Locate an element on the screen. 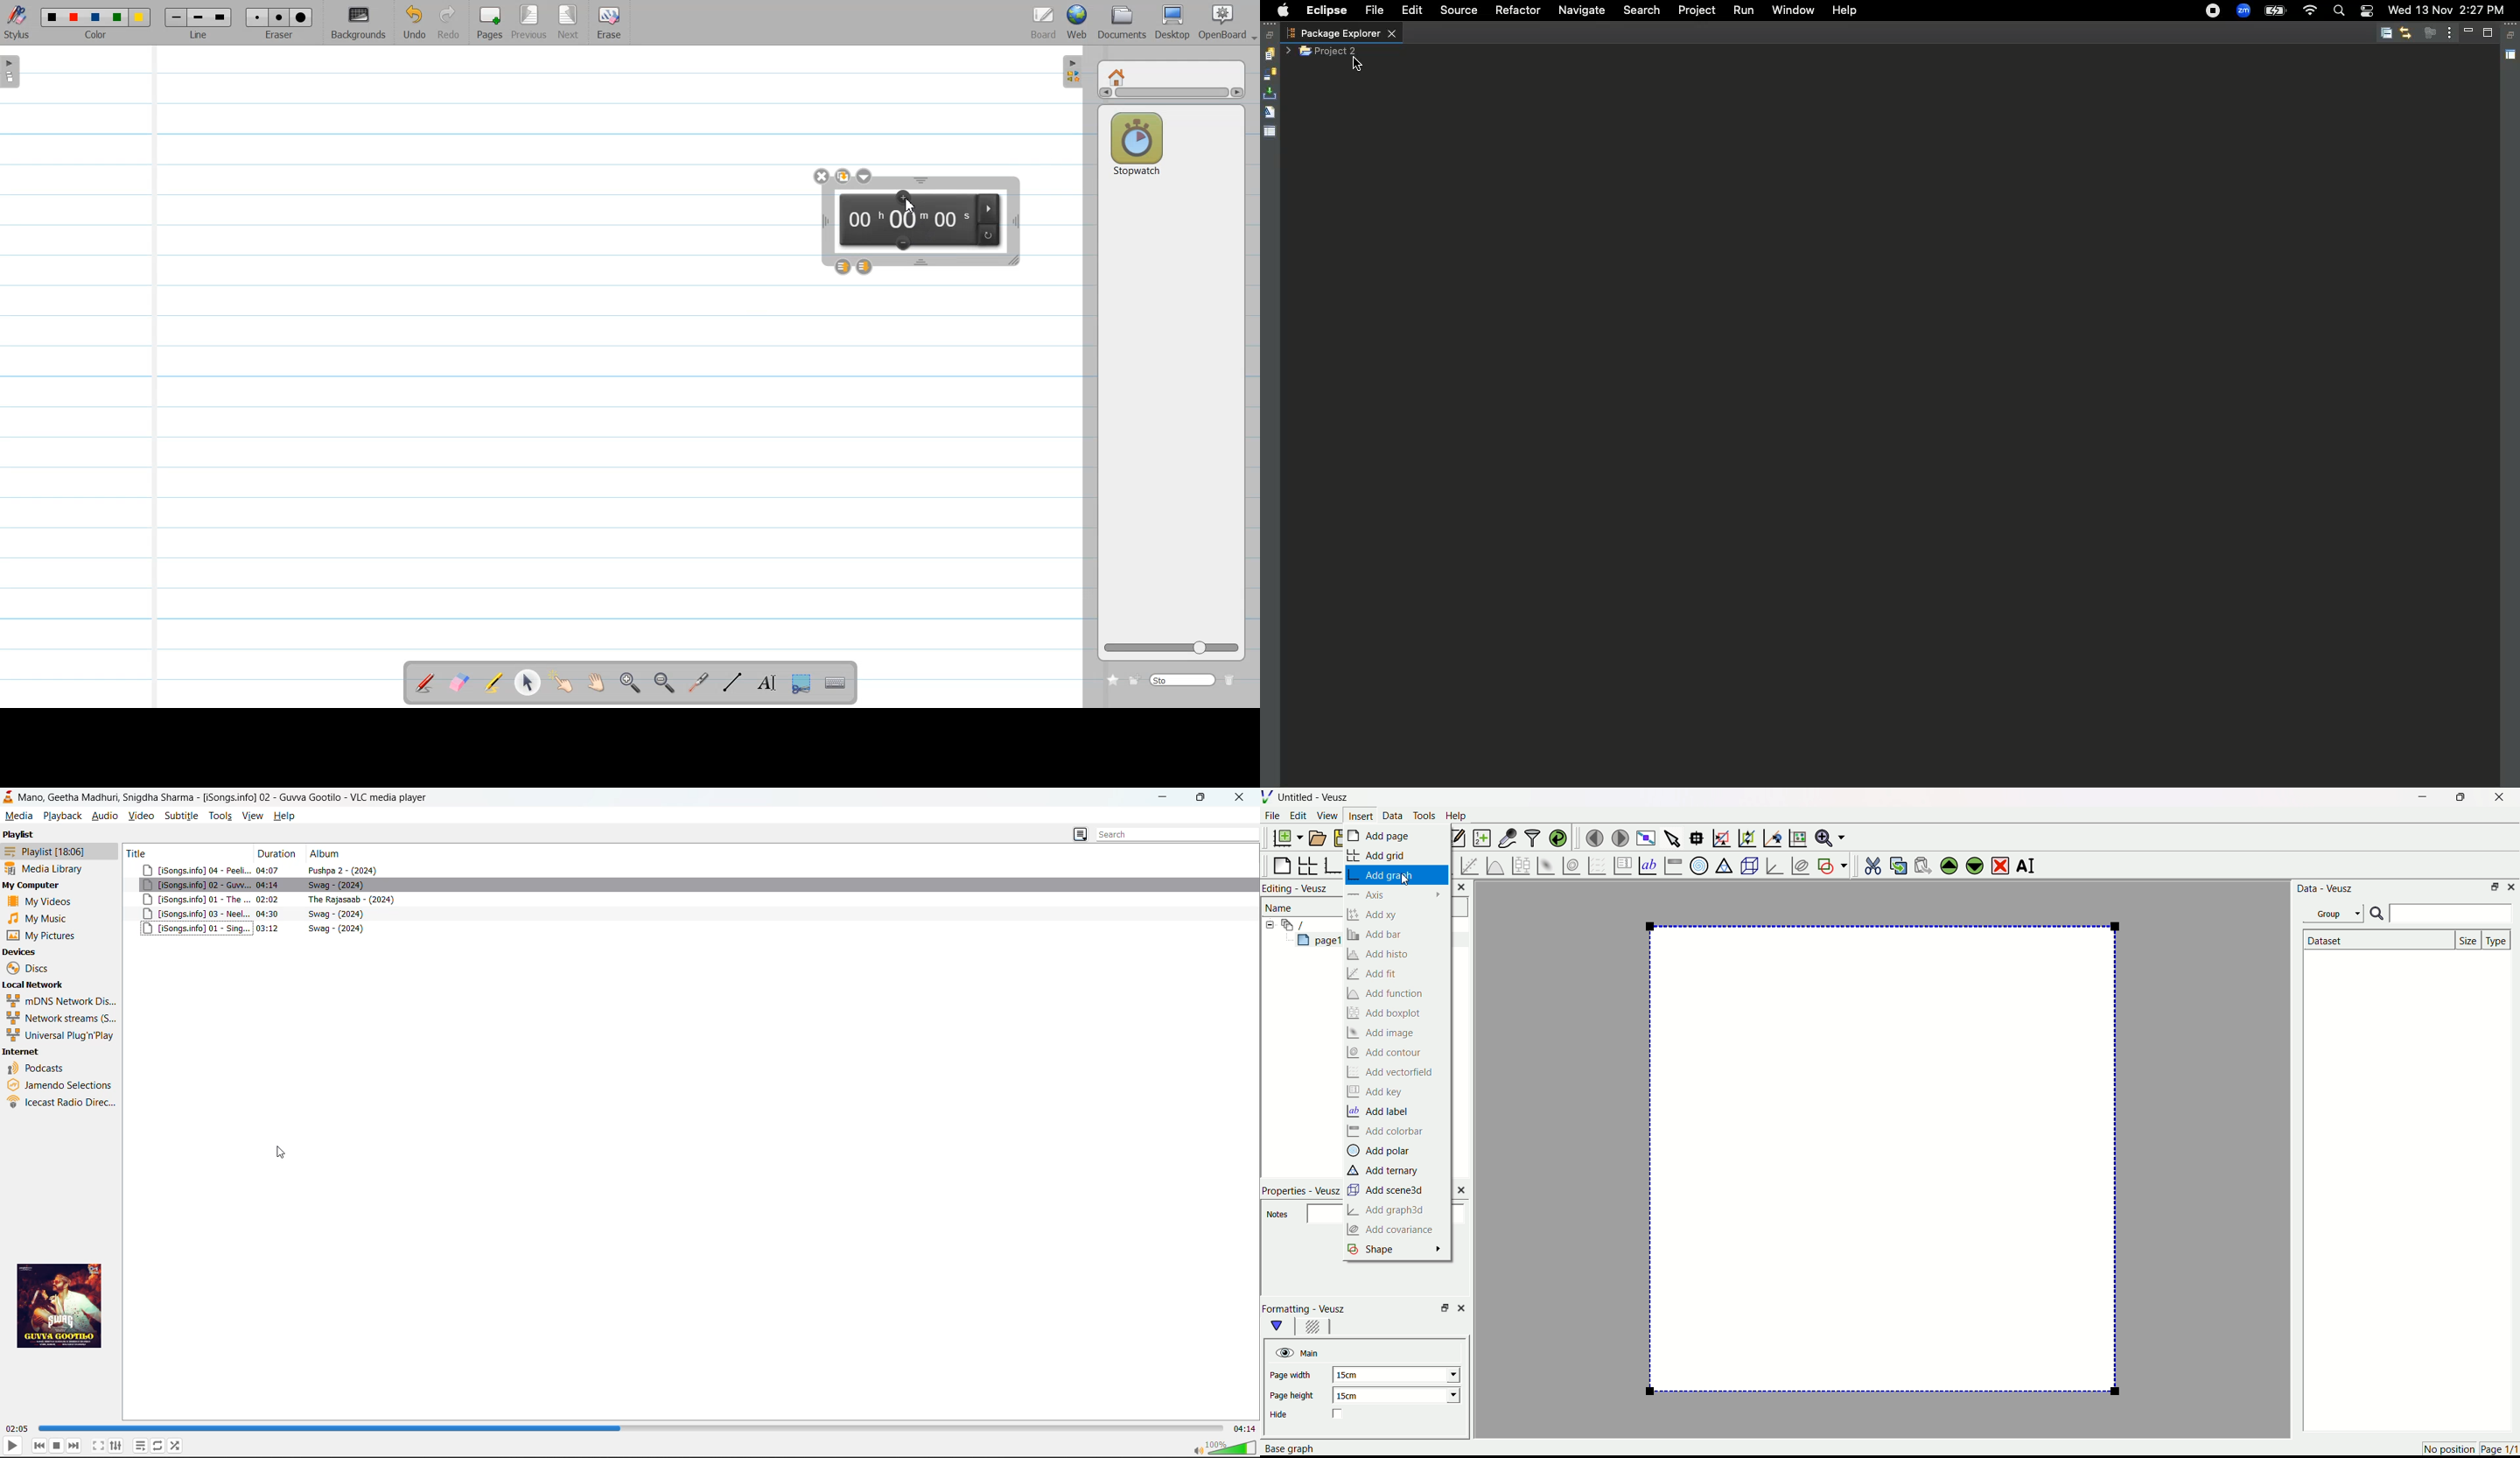 The image size is (2520, 1484). Zoom ////out is located at coordinates (665, 683).